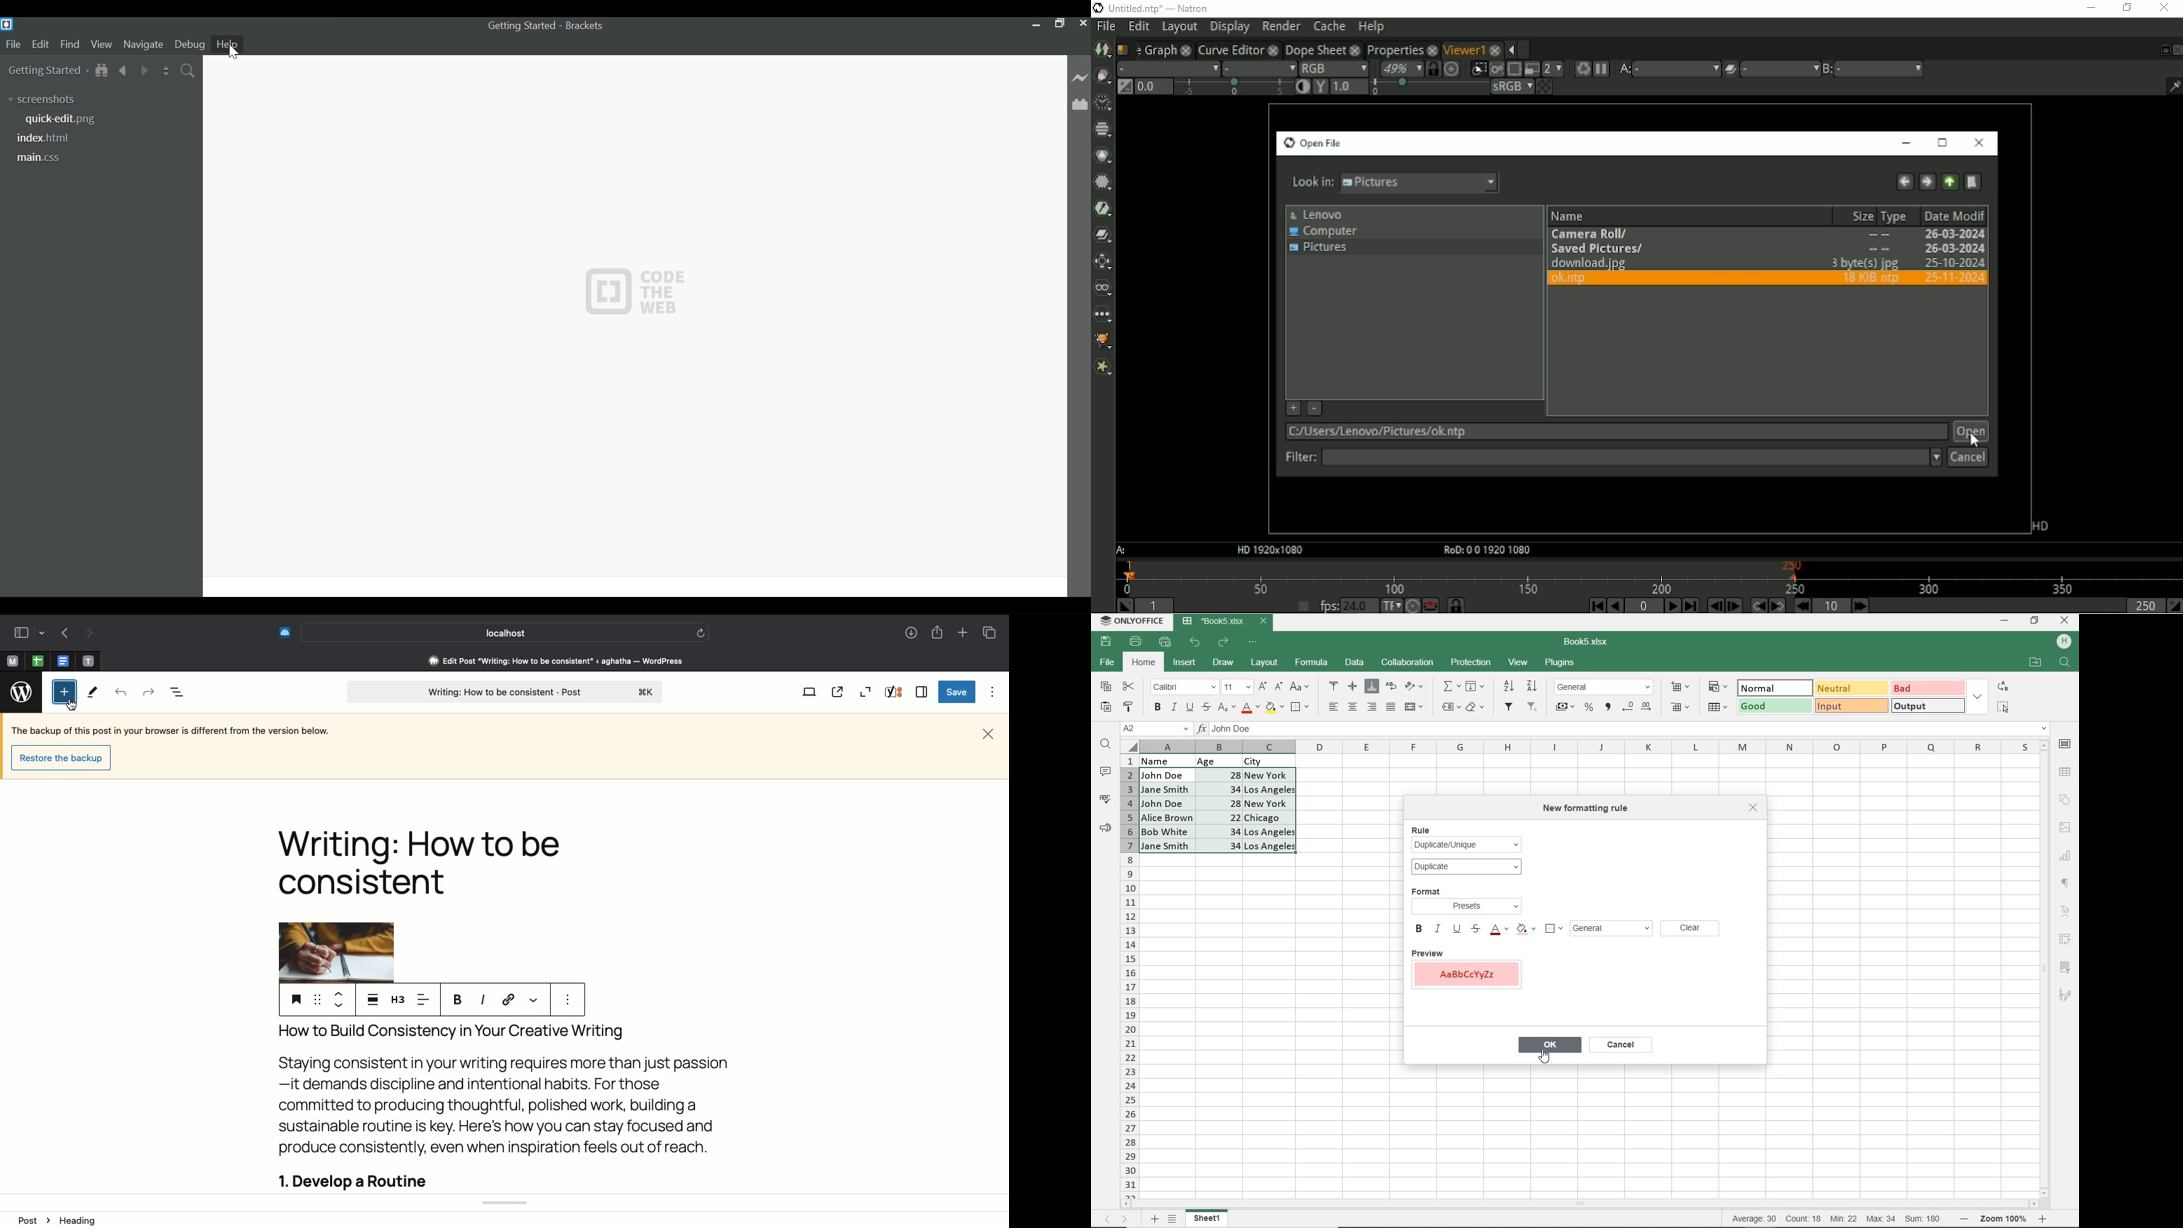 This screenshot has width=2184, height=1232. I want to click on SORTASCENDING, so click(1510, 686).